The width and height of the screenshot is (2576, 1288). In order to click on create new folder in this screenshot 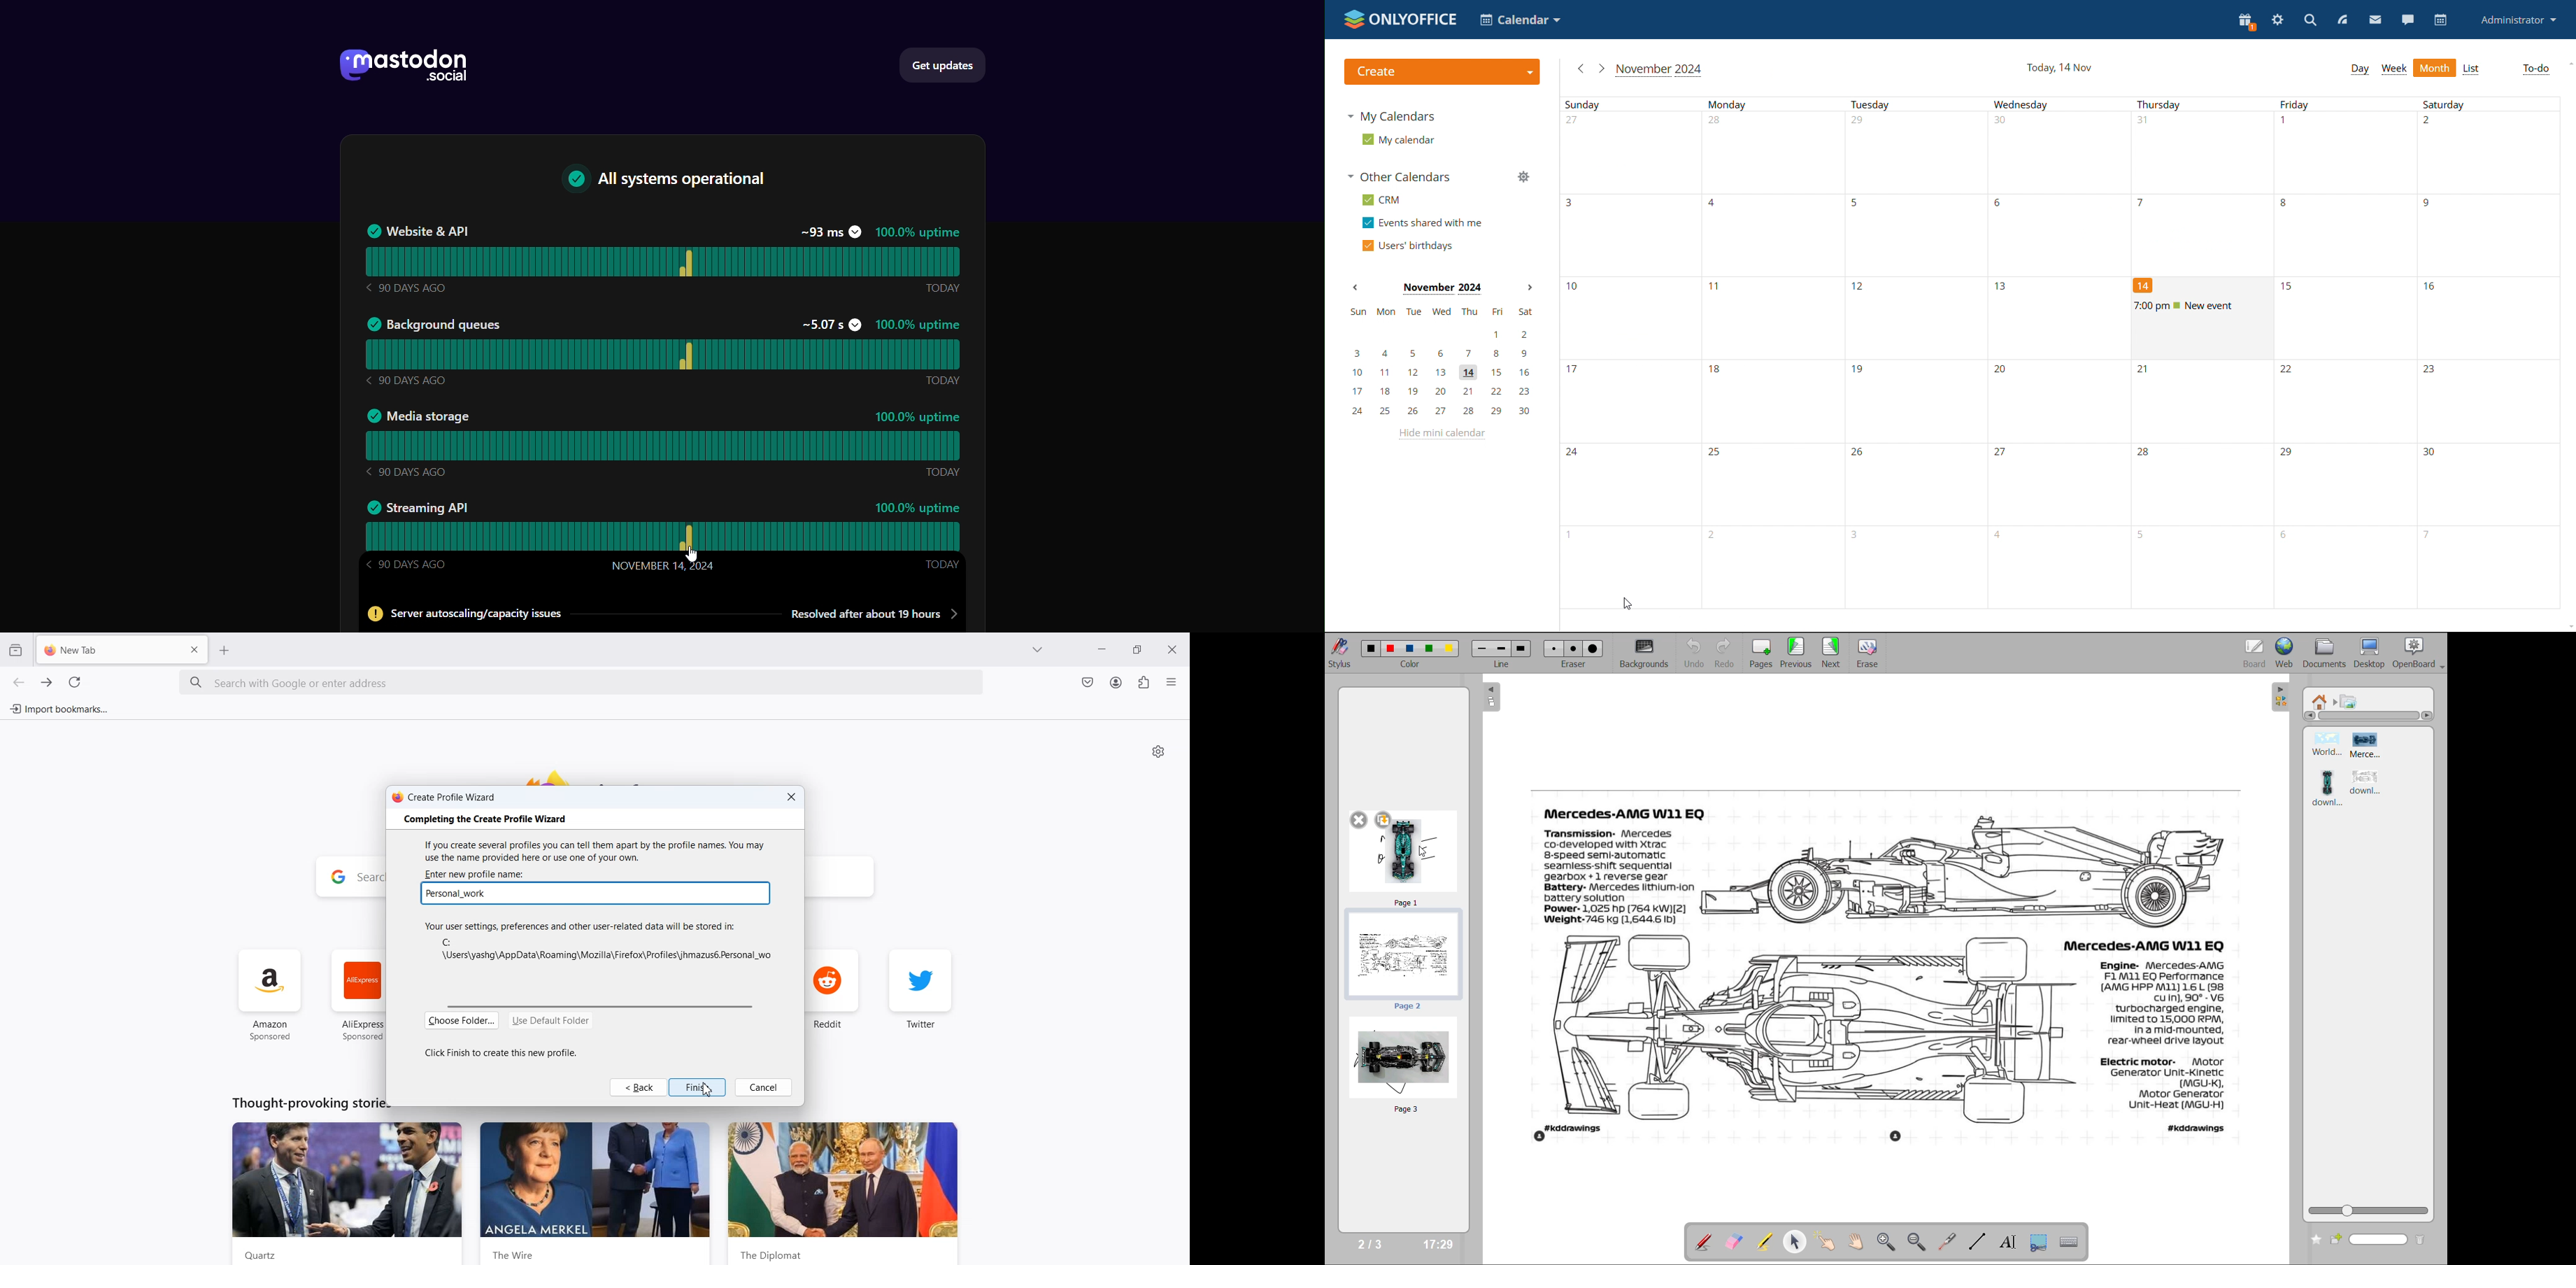, I will do `click(2340, 1237)`.